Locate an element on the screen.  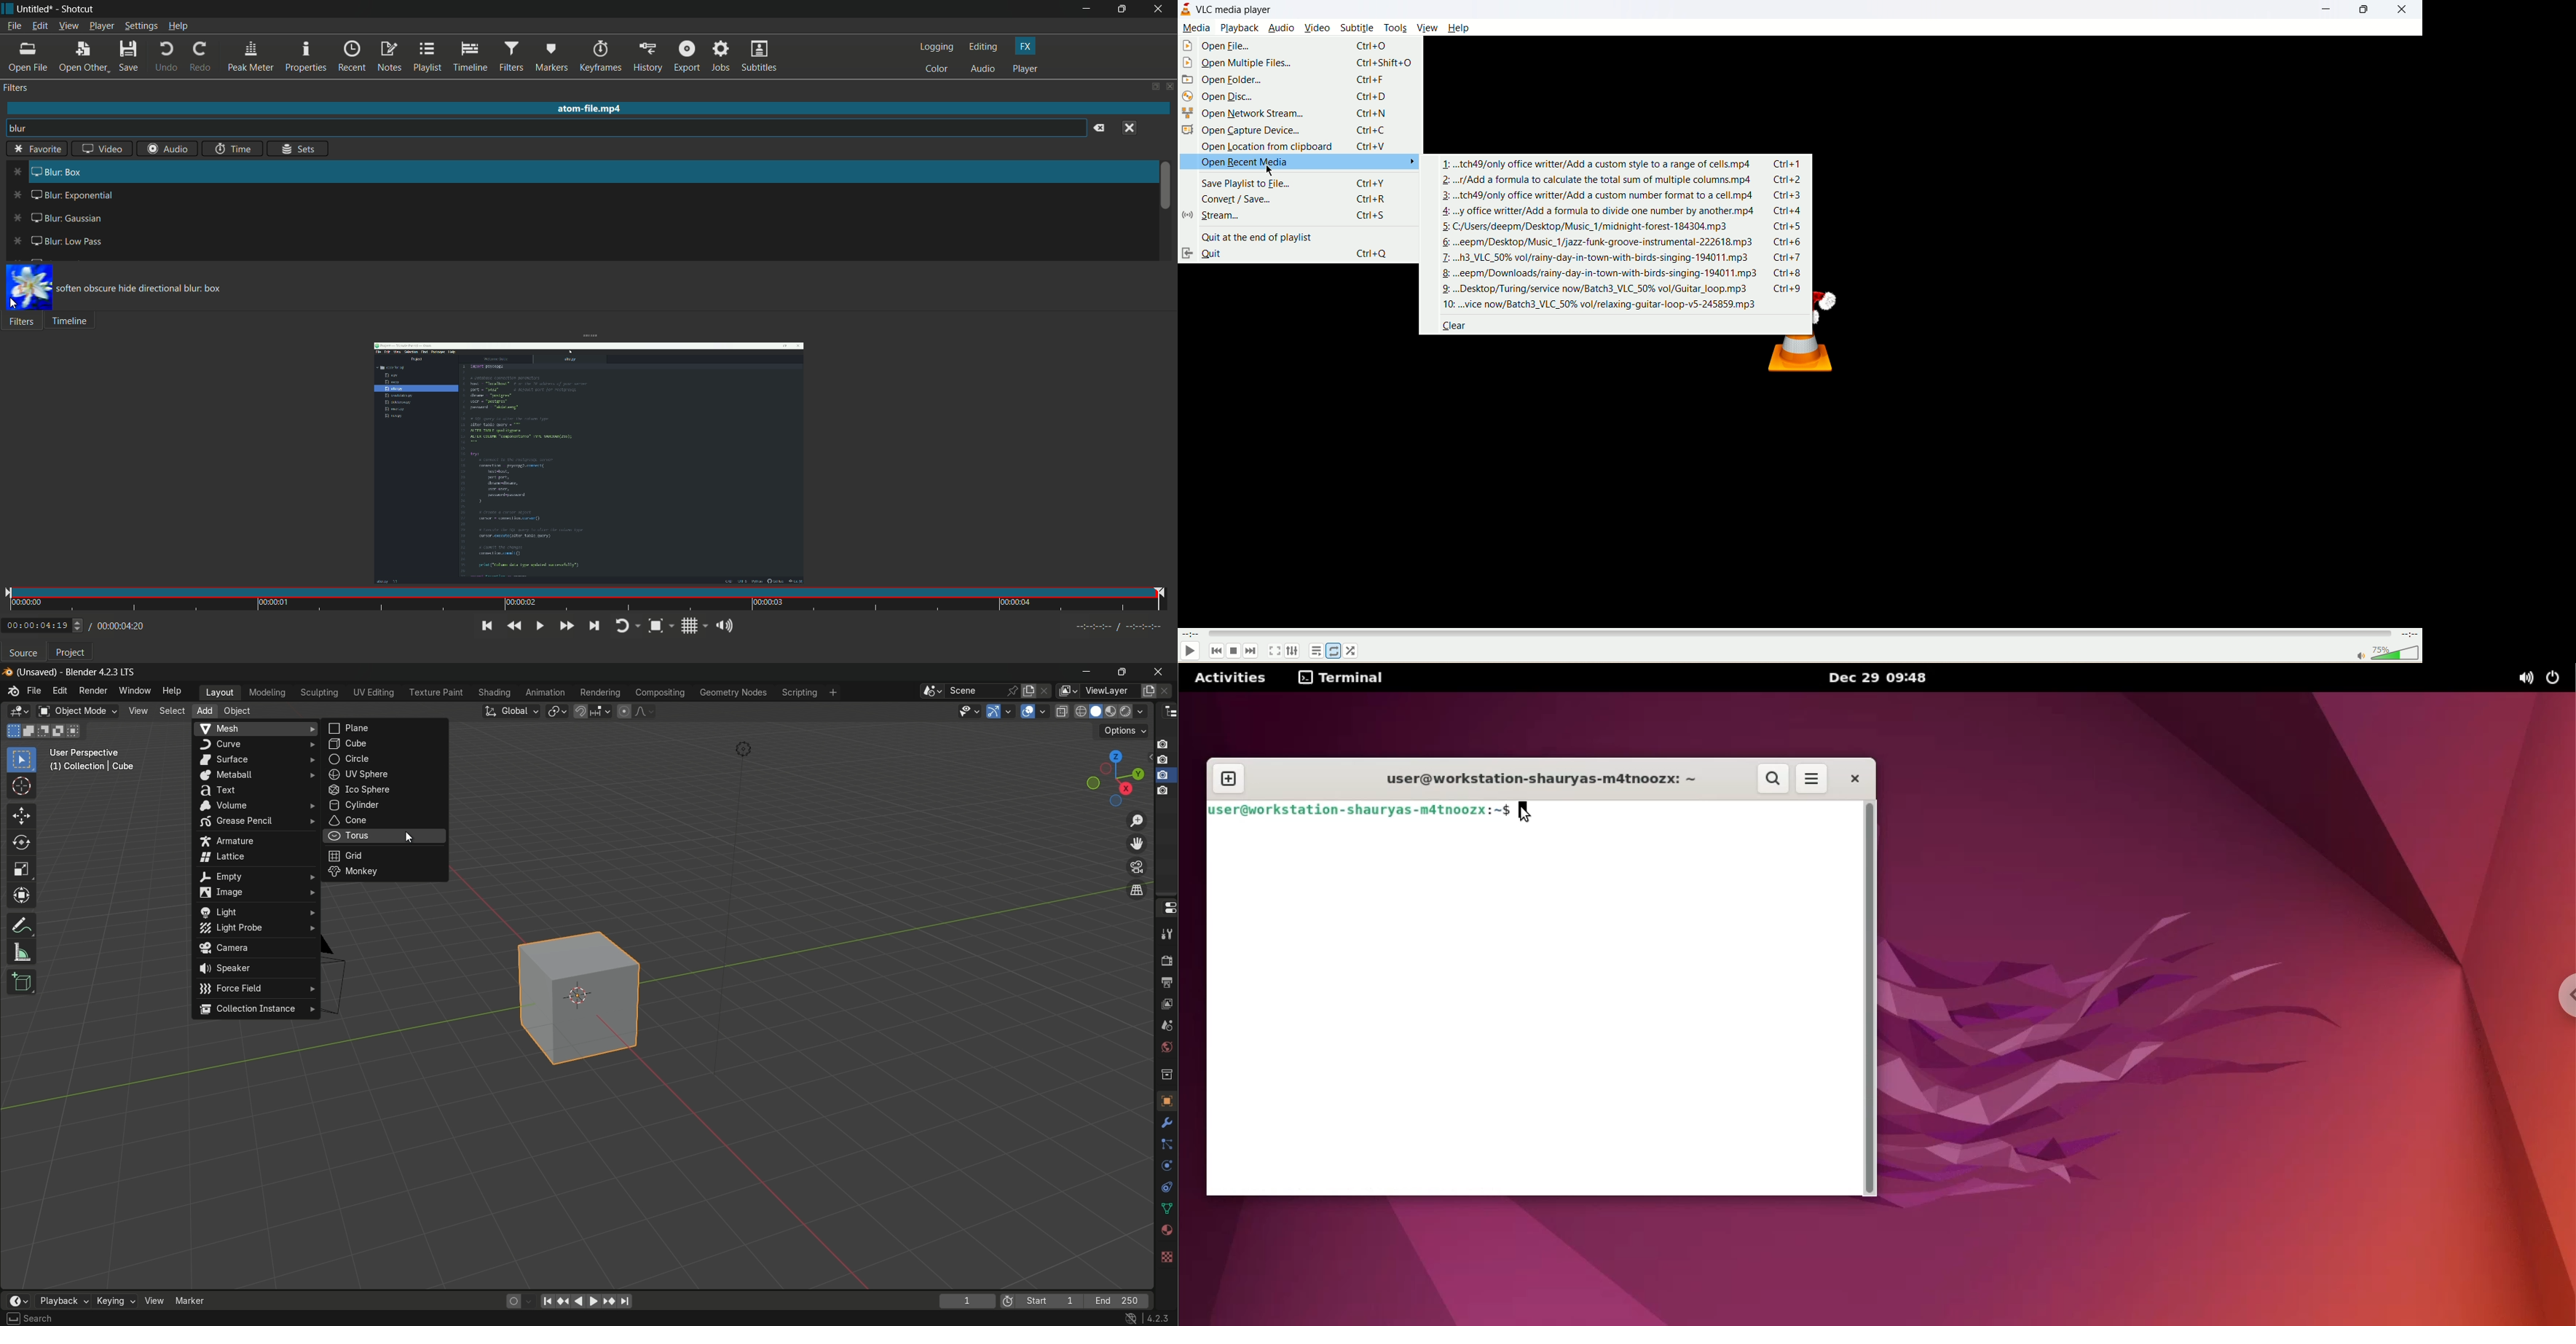
change layout is located at coordinates (1152, 86).